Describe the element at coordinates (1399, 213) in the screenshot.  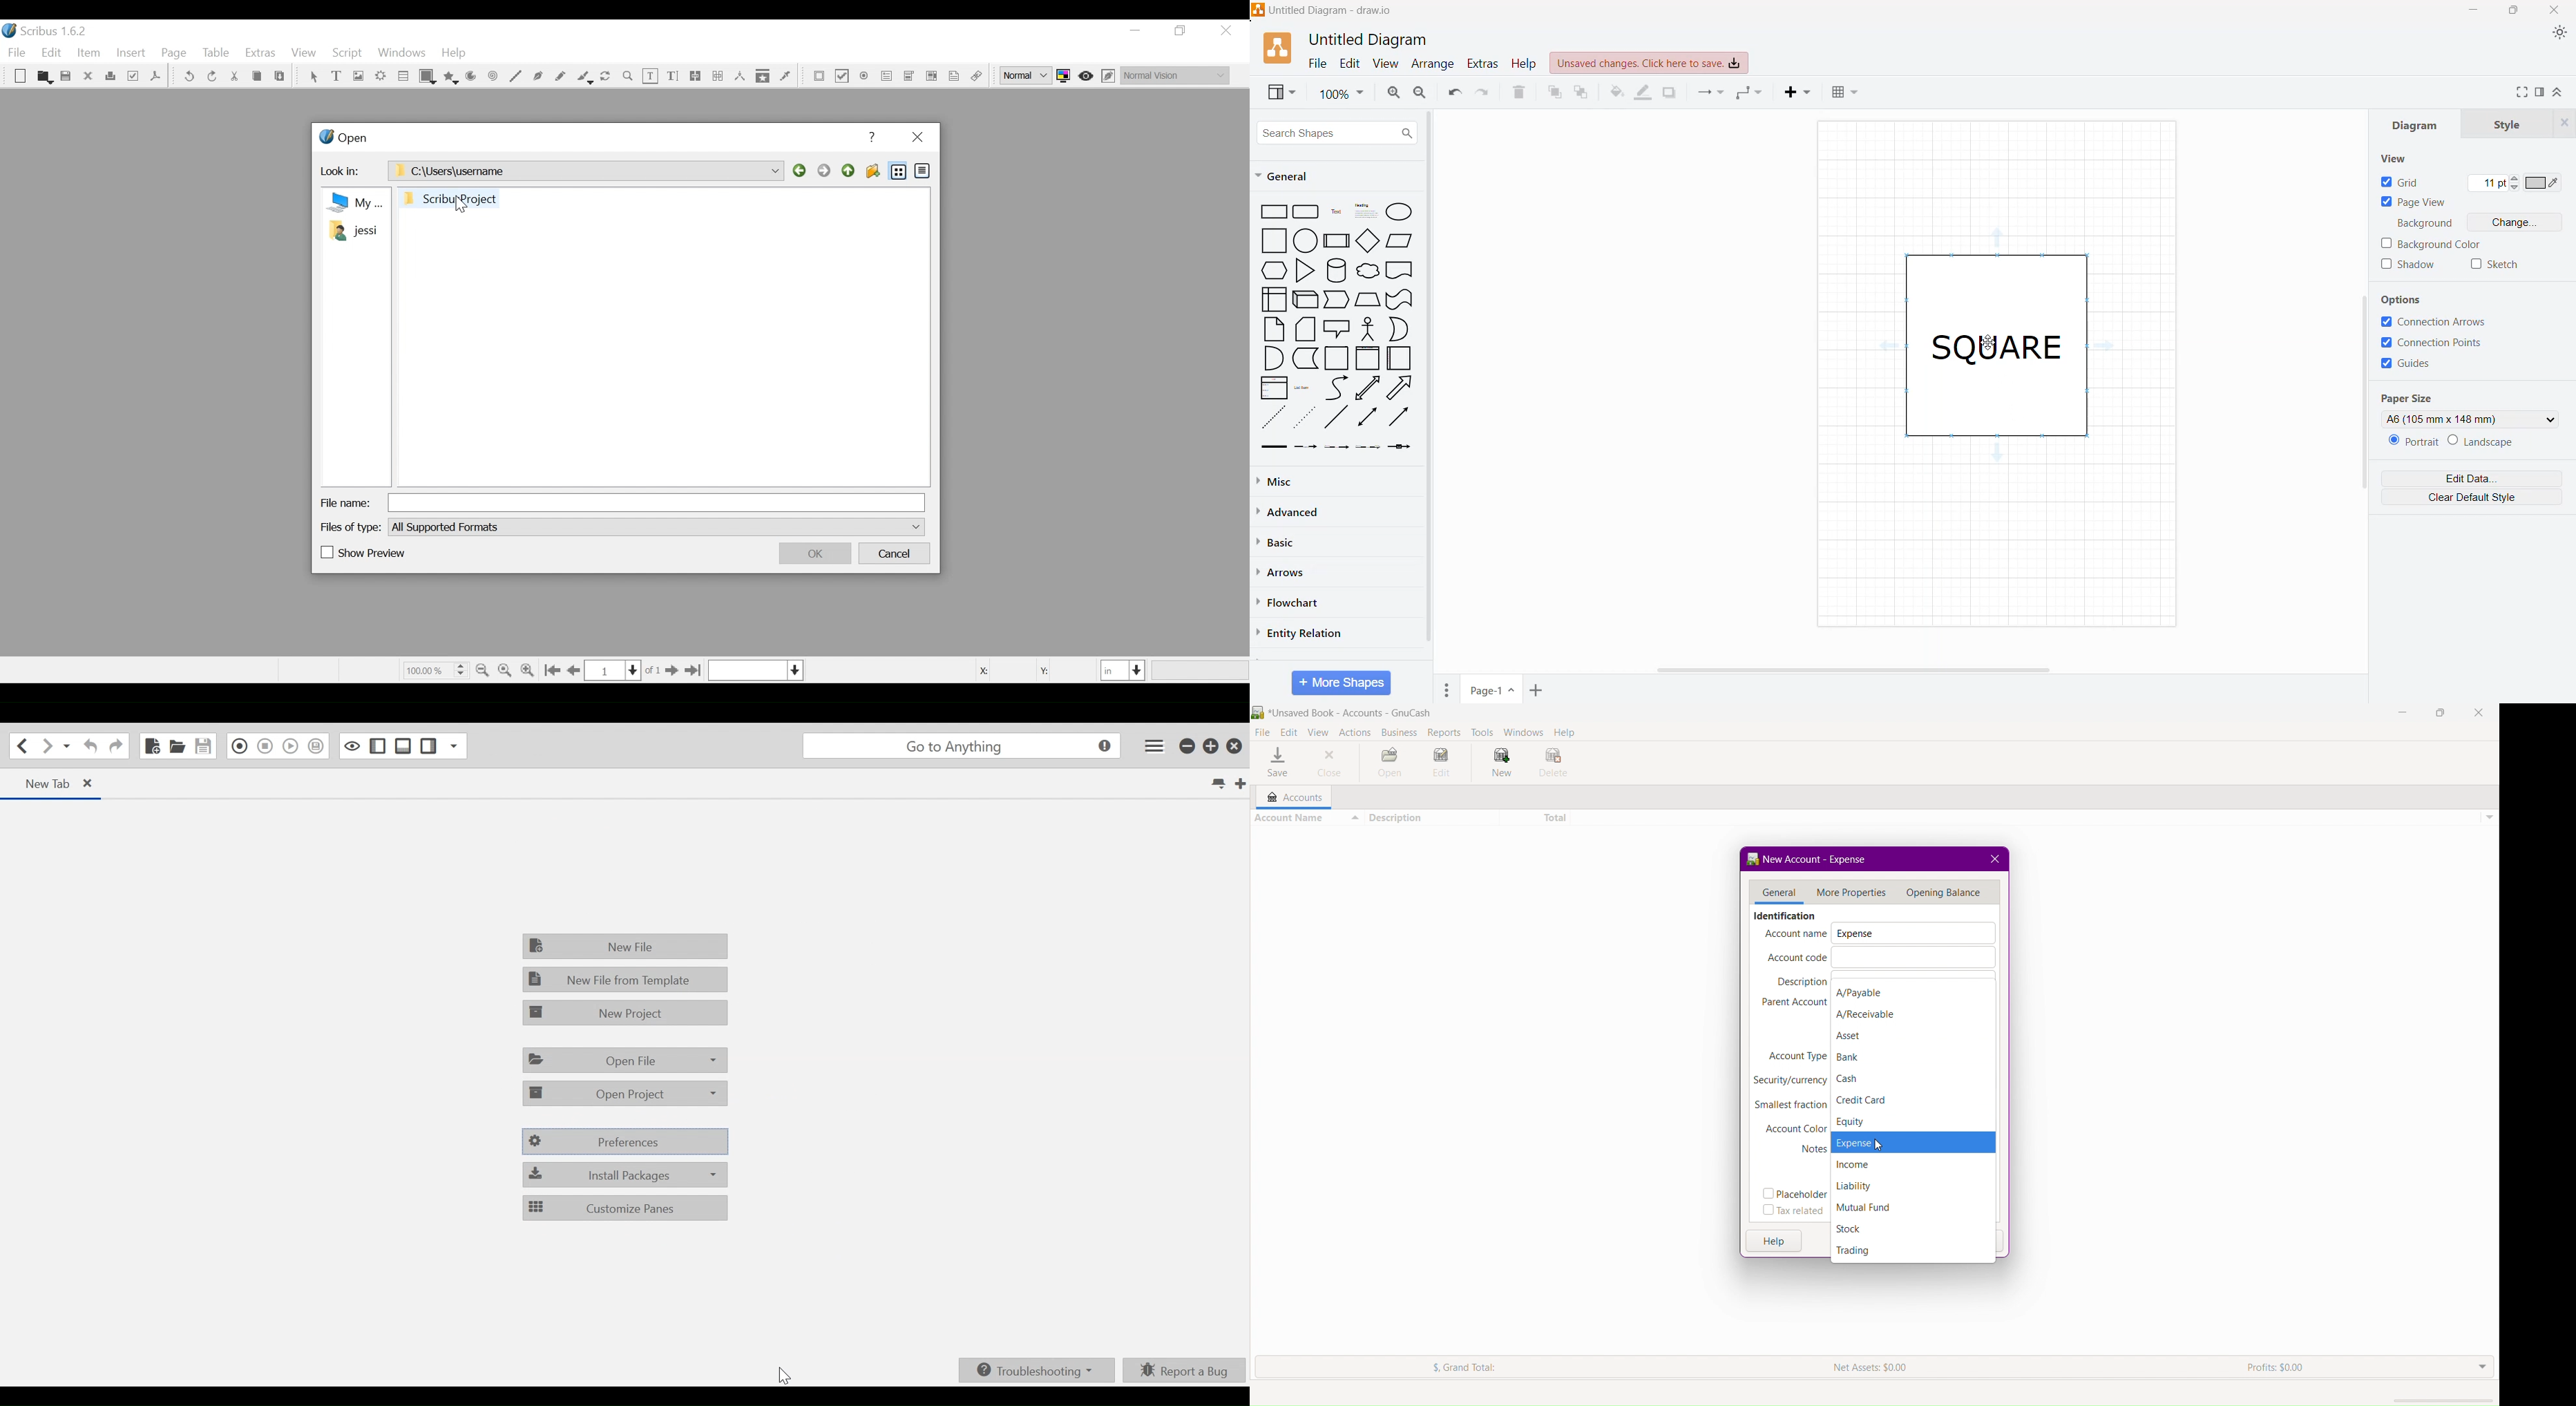
I see `Ellipse` at that location.